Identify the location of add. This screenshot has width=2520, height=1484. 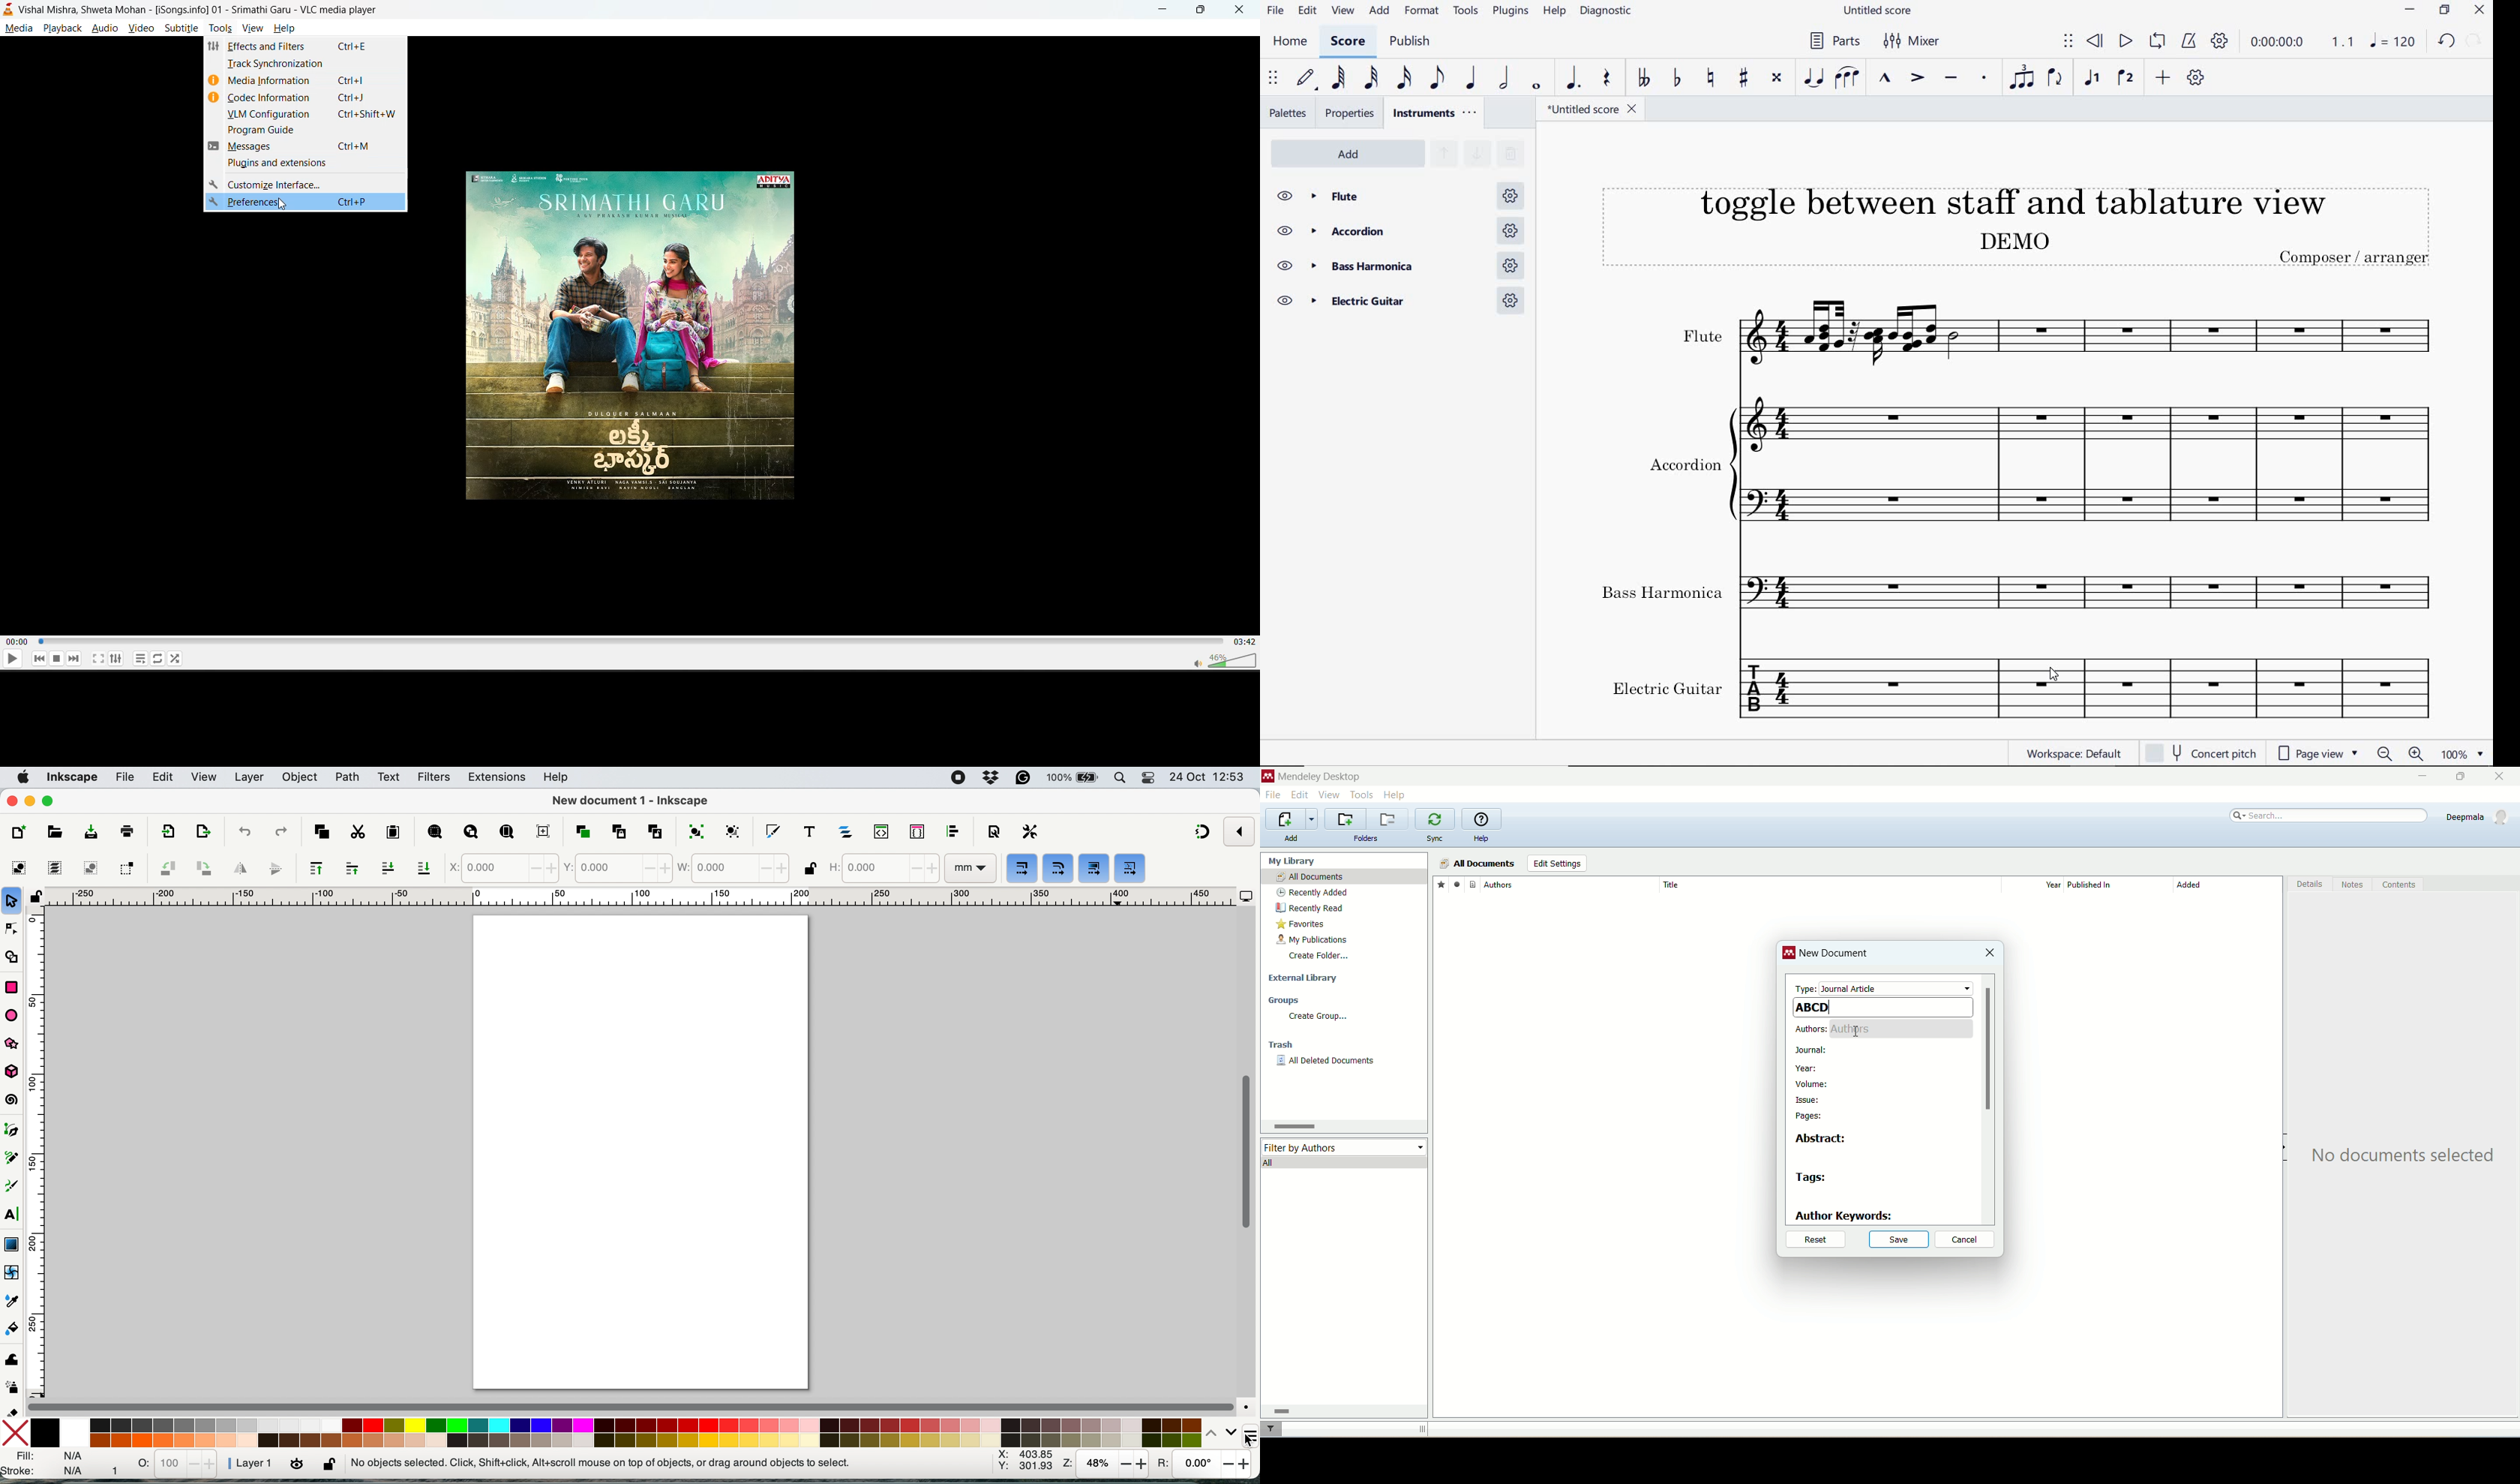
(1291, 838).